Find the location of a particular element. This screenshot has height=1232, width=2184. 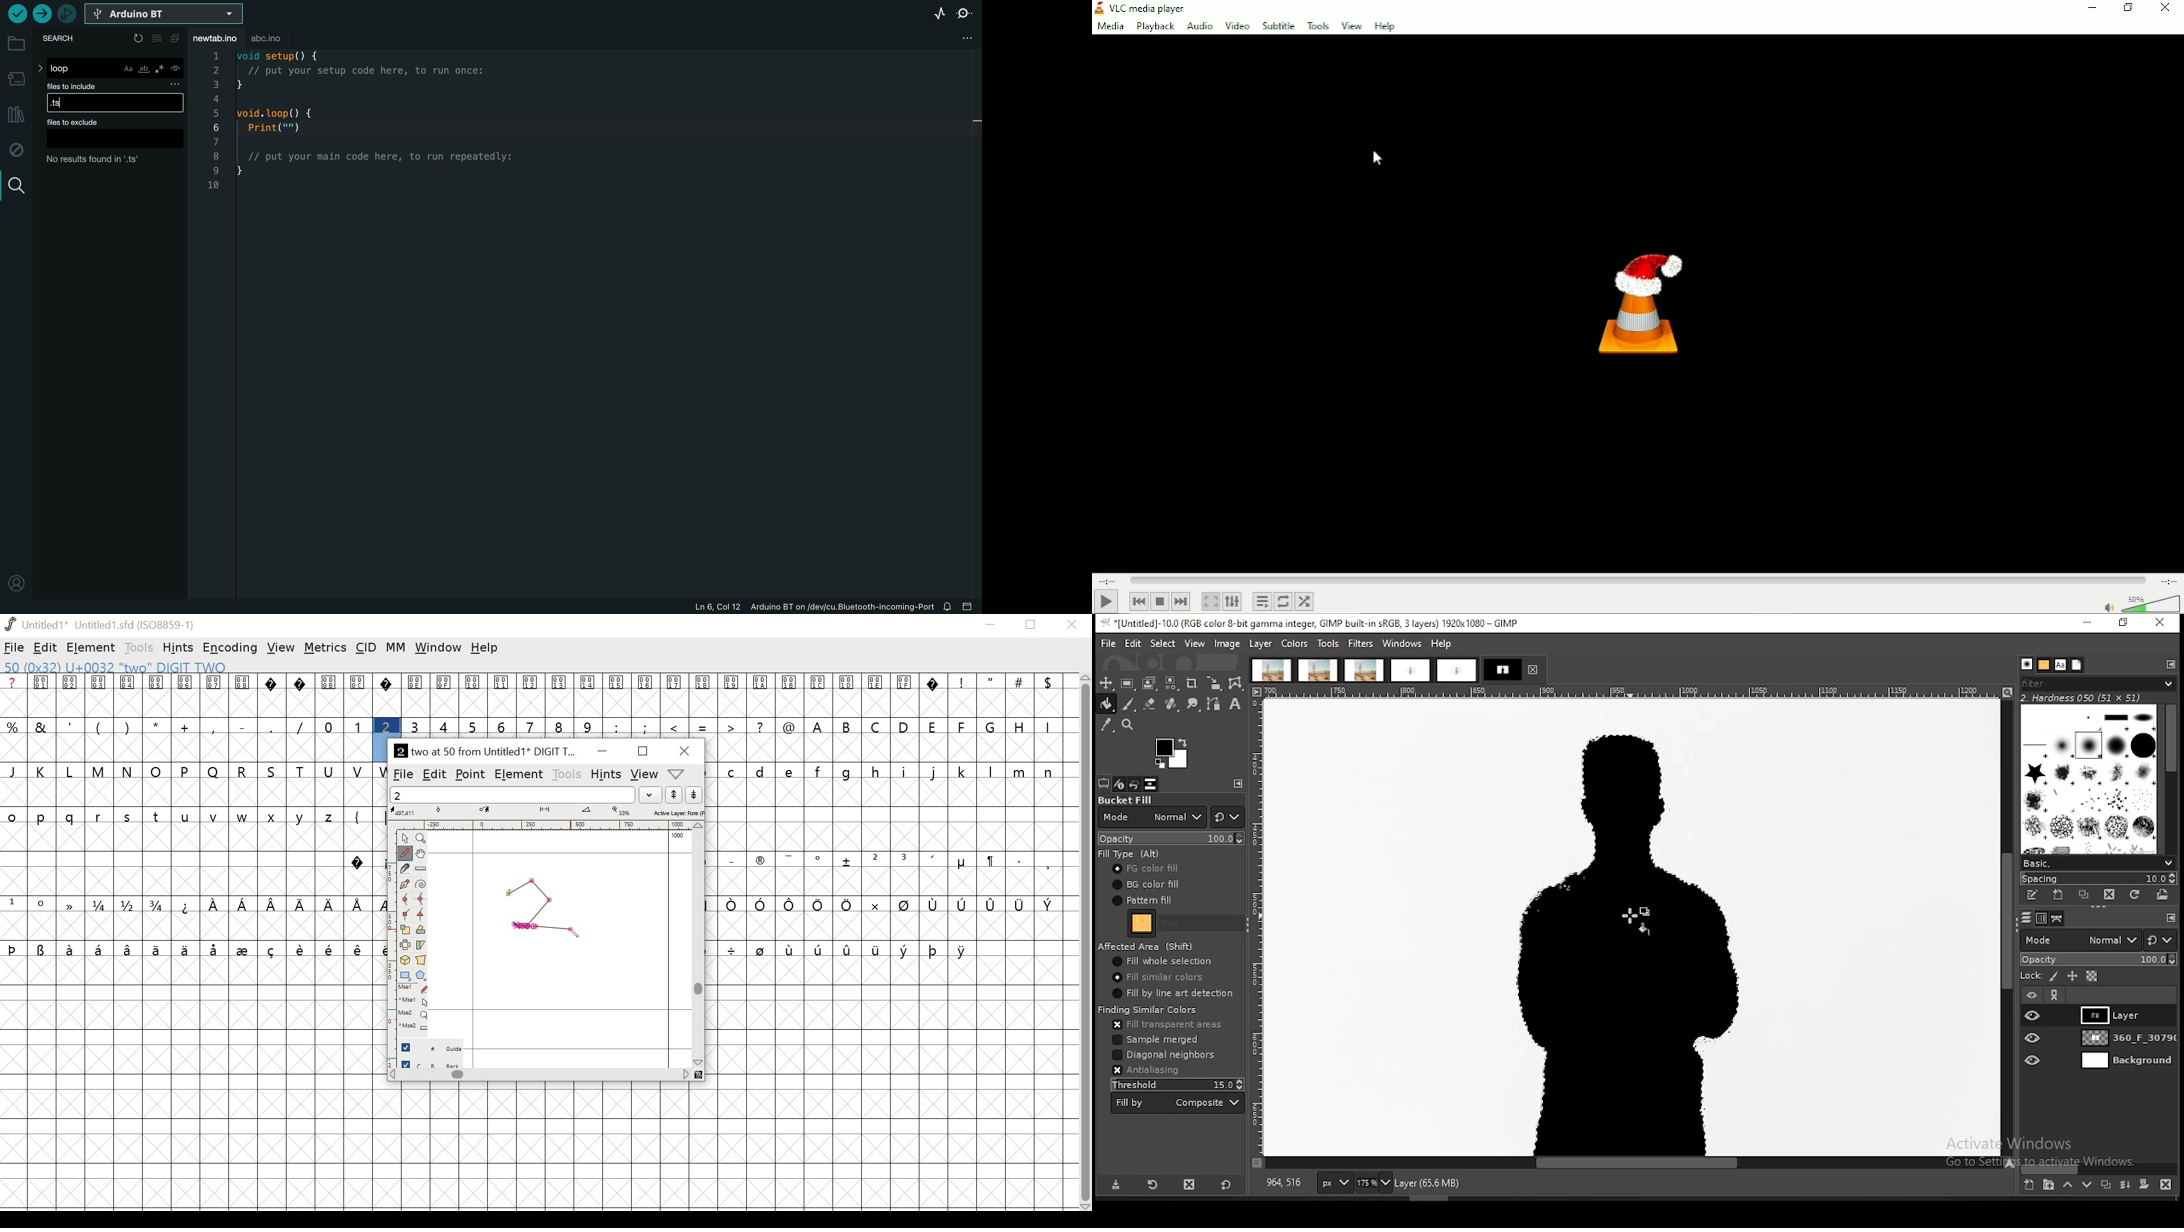

tools is located at coordinates (139, 648).